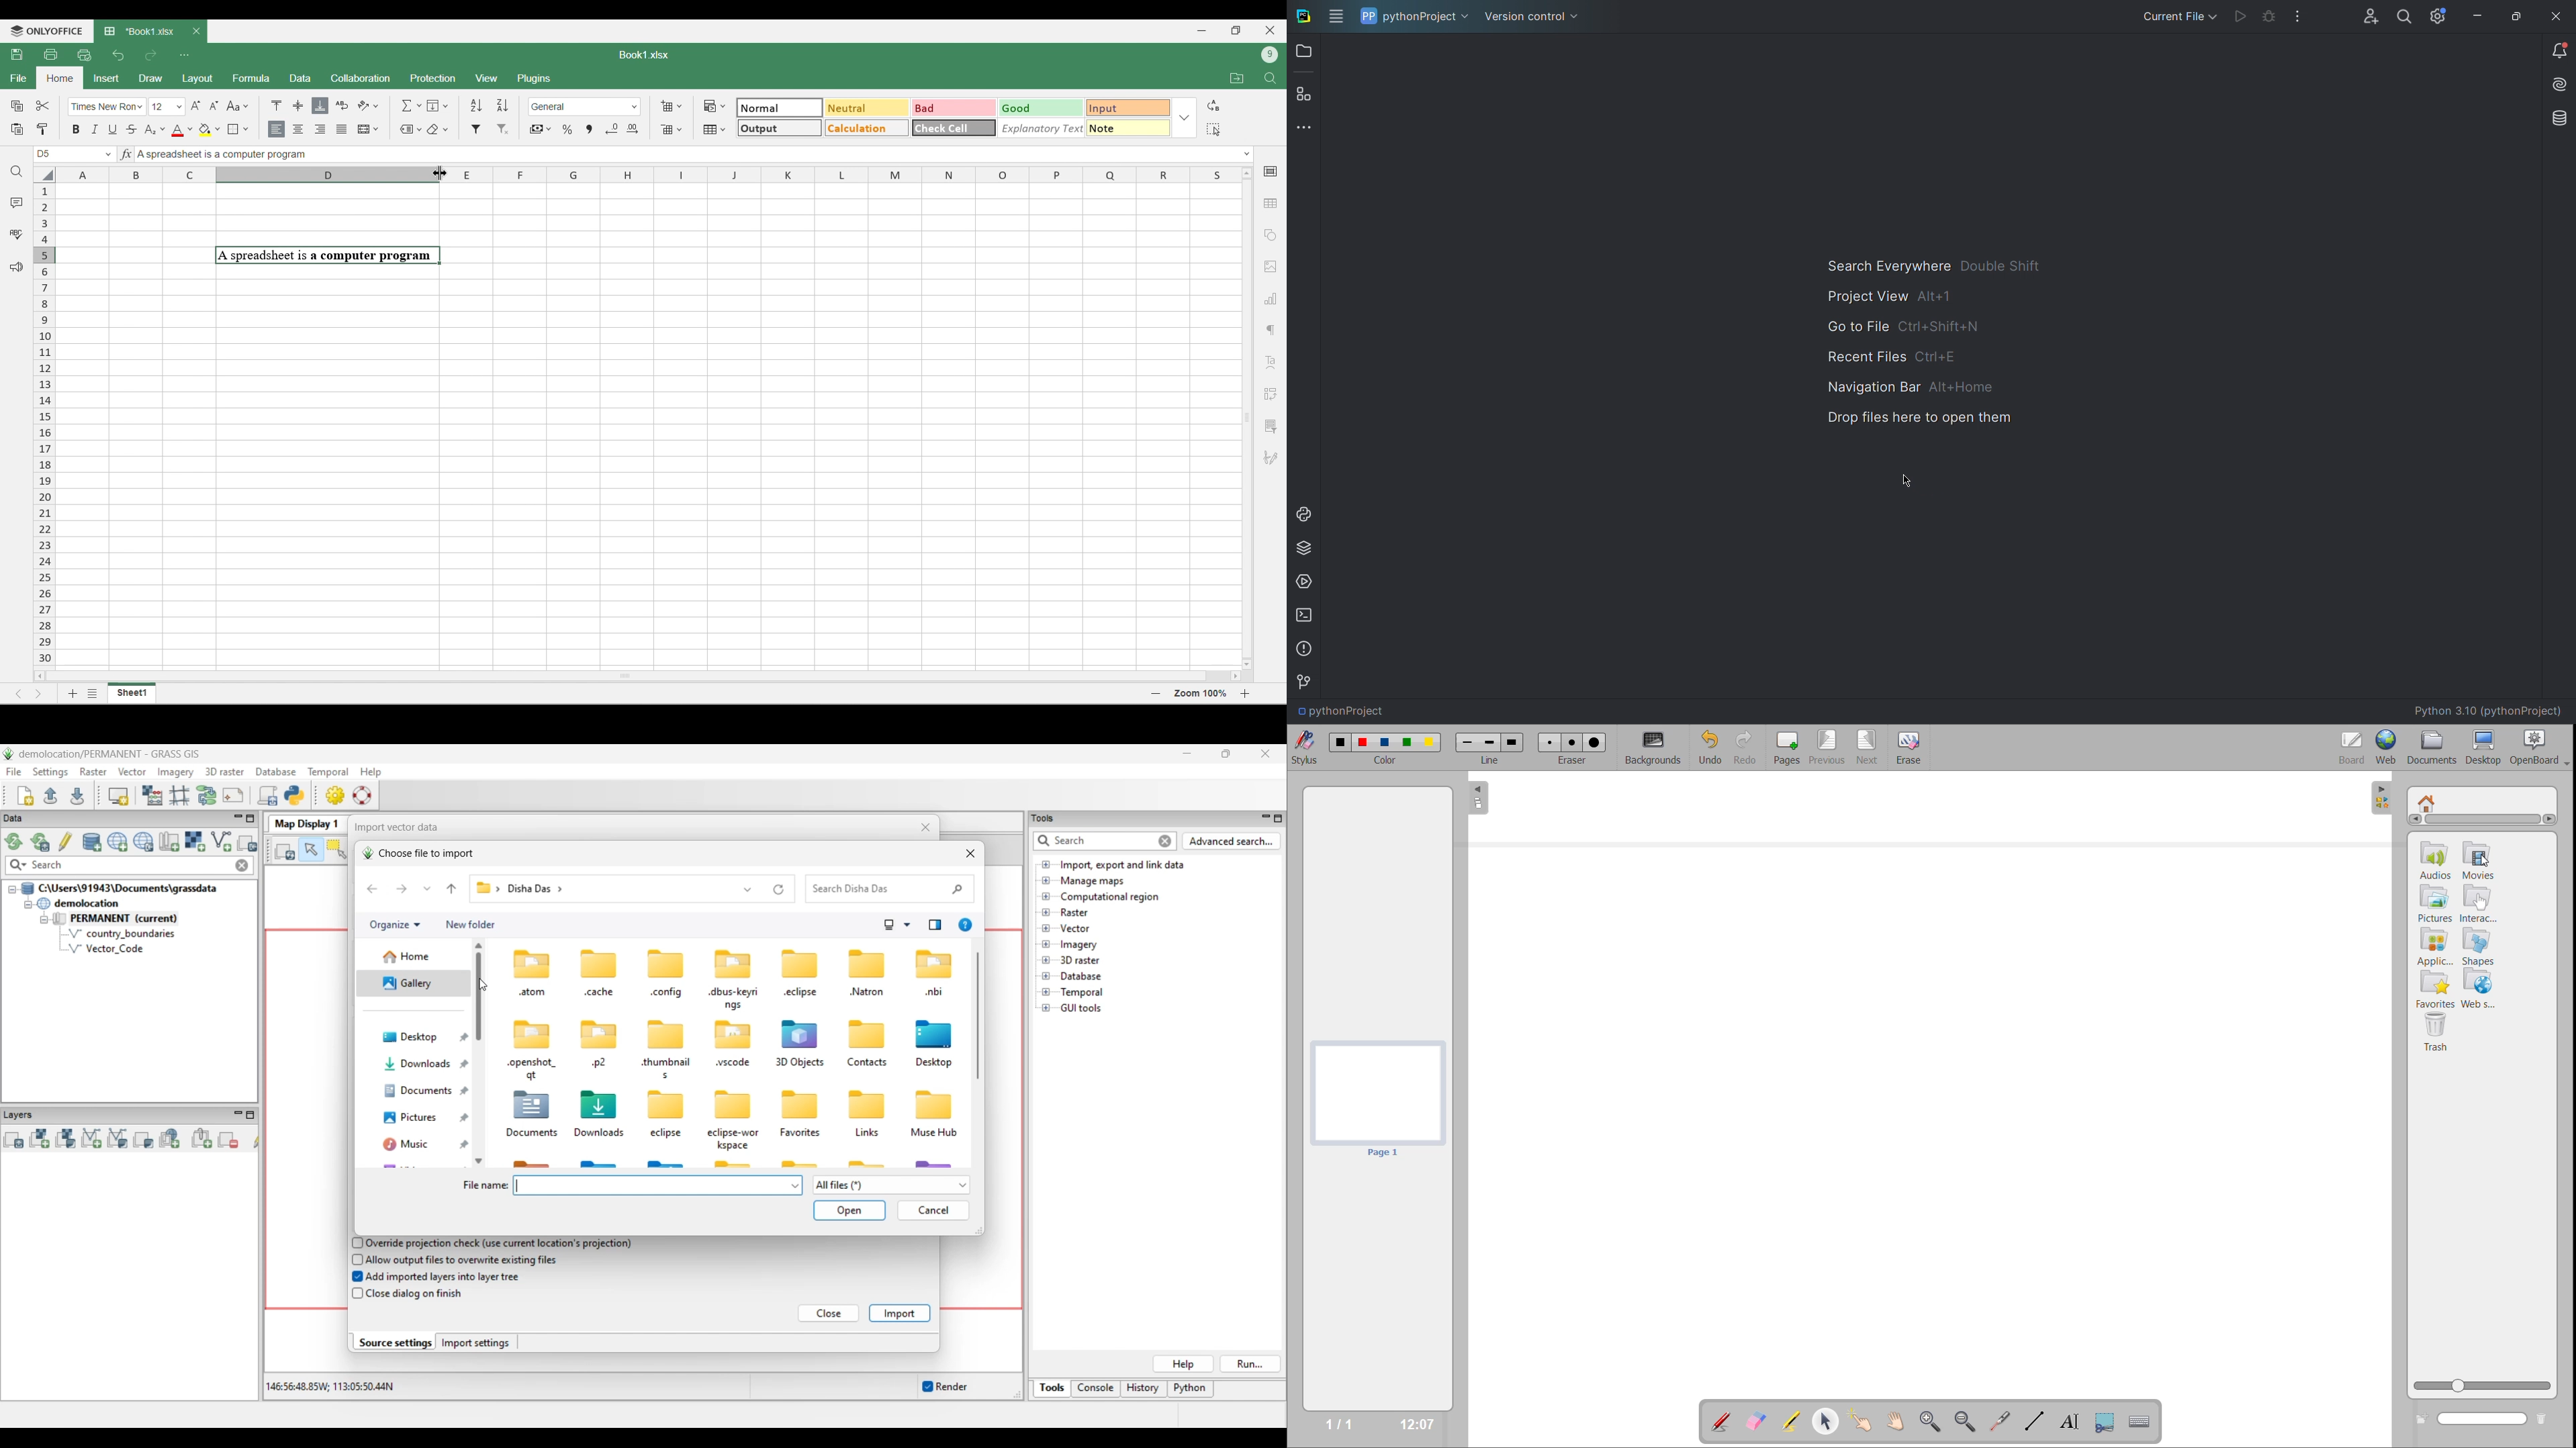 The width and height of the screenshot is (2576, 1456). I want to click on Search, so click(17, 172).